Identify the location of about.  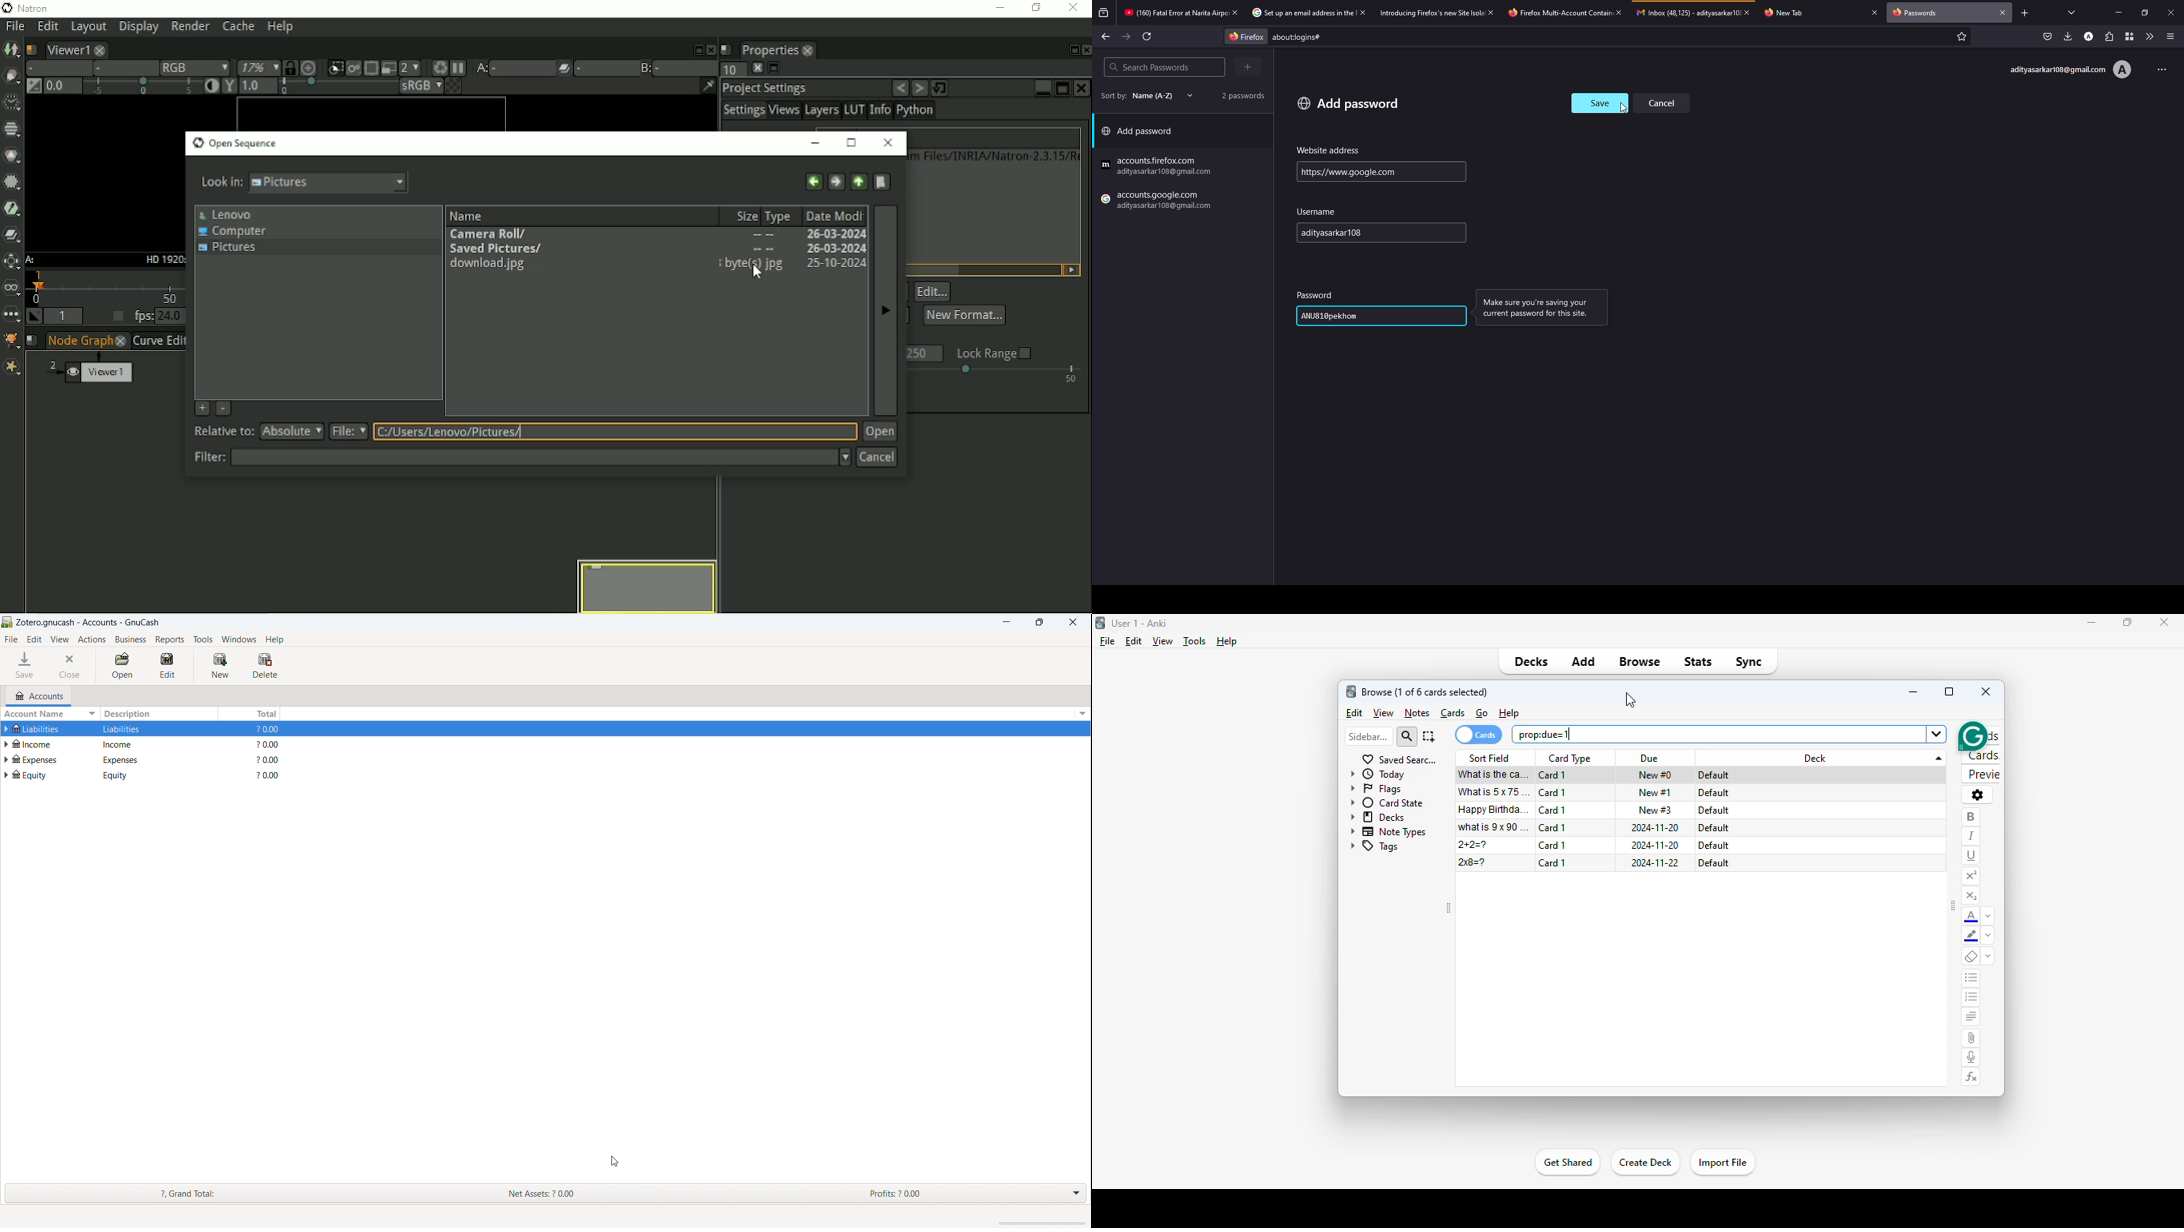
(1391, 37).